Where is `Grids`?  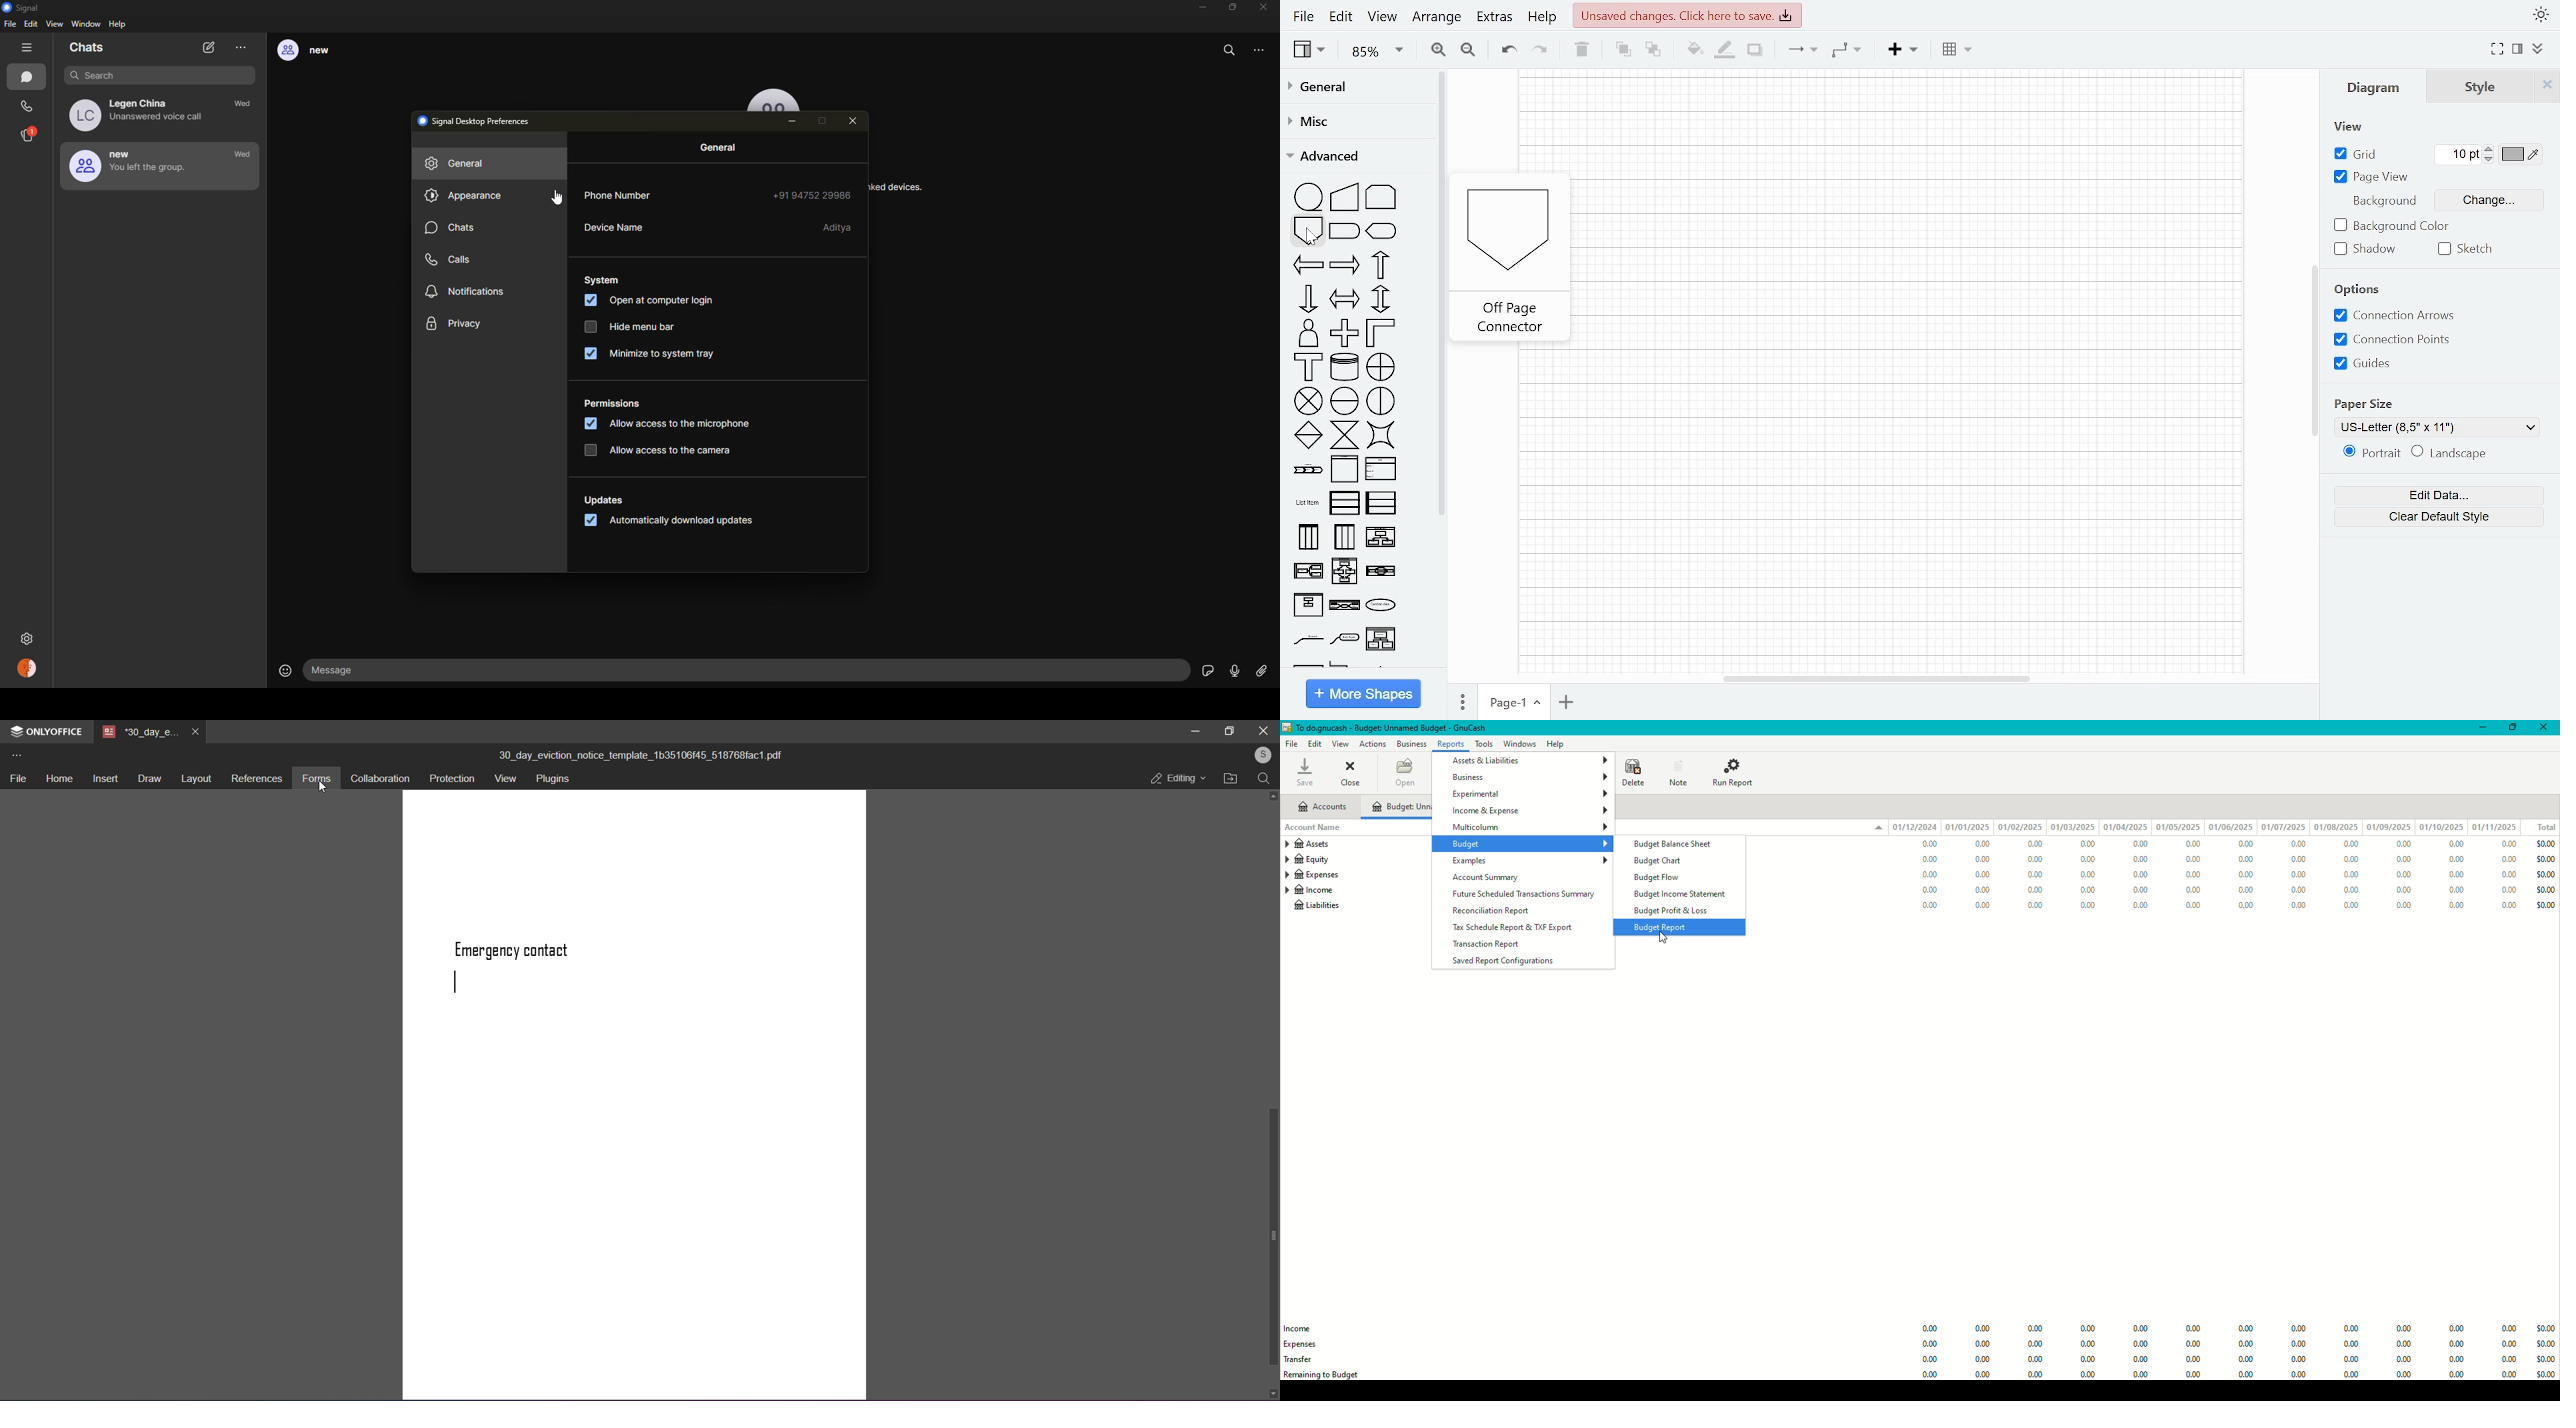 Grids is located at coordinates (2370, 366).